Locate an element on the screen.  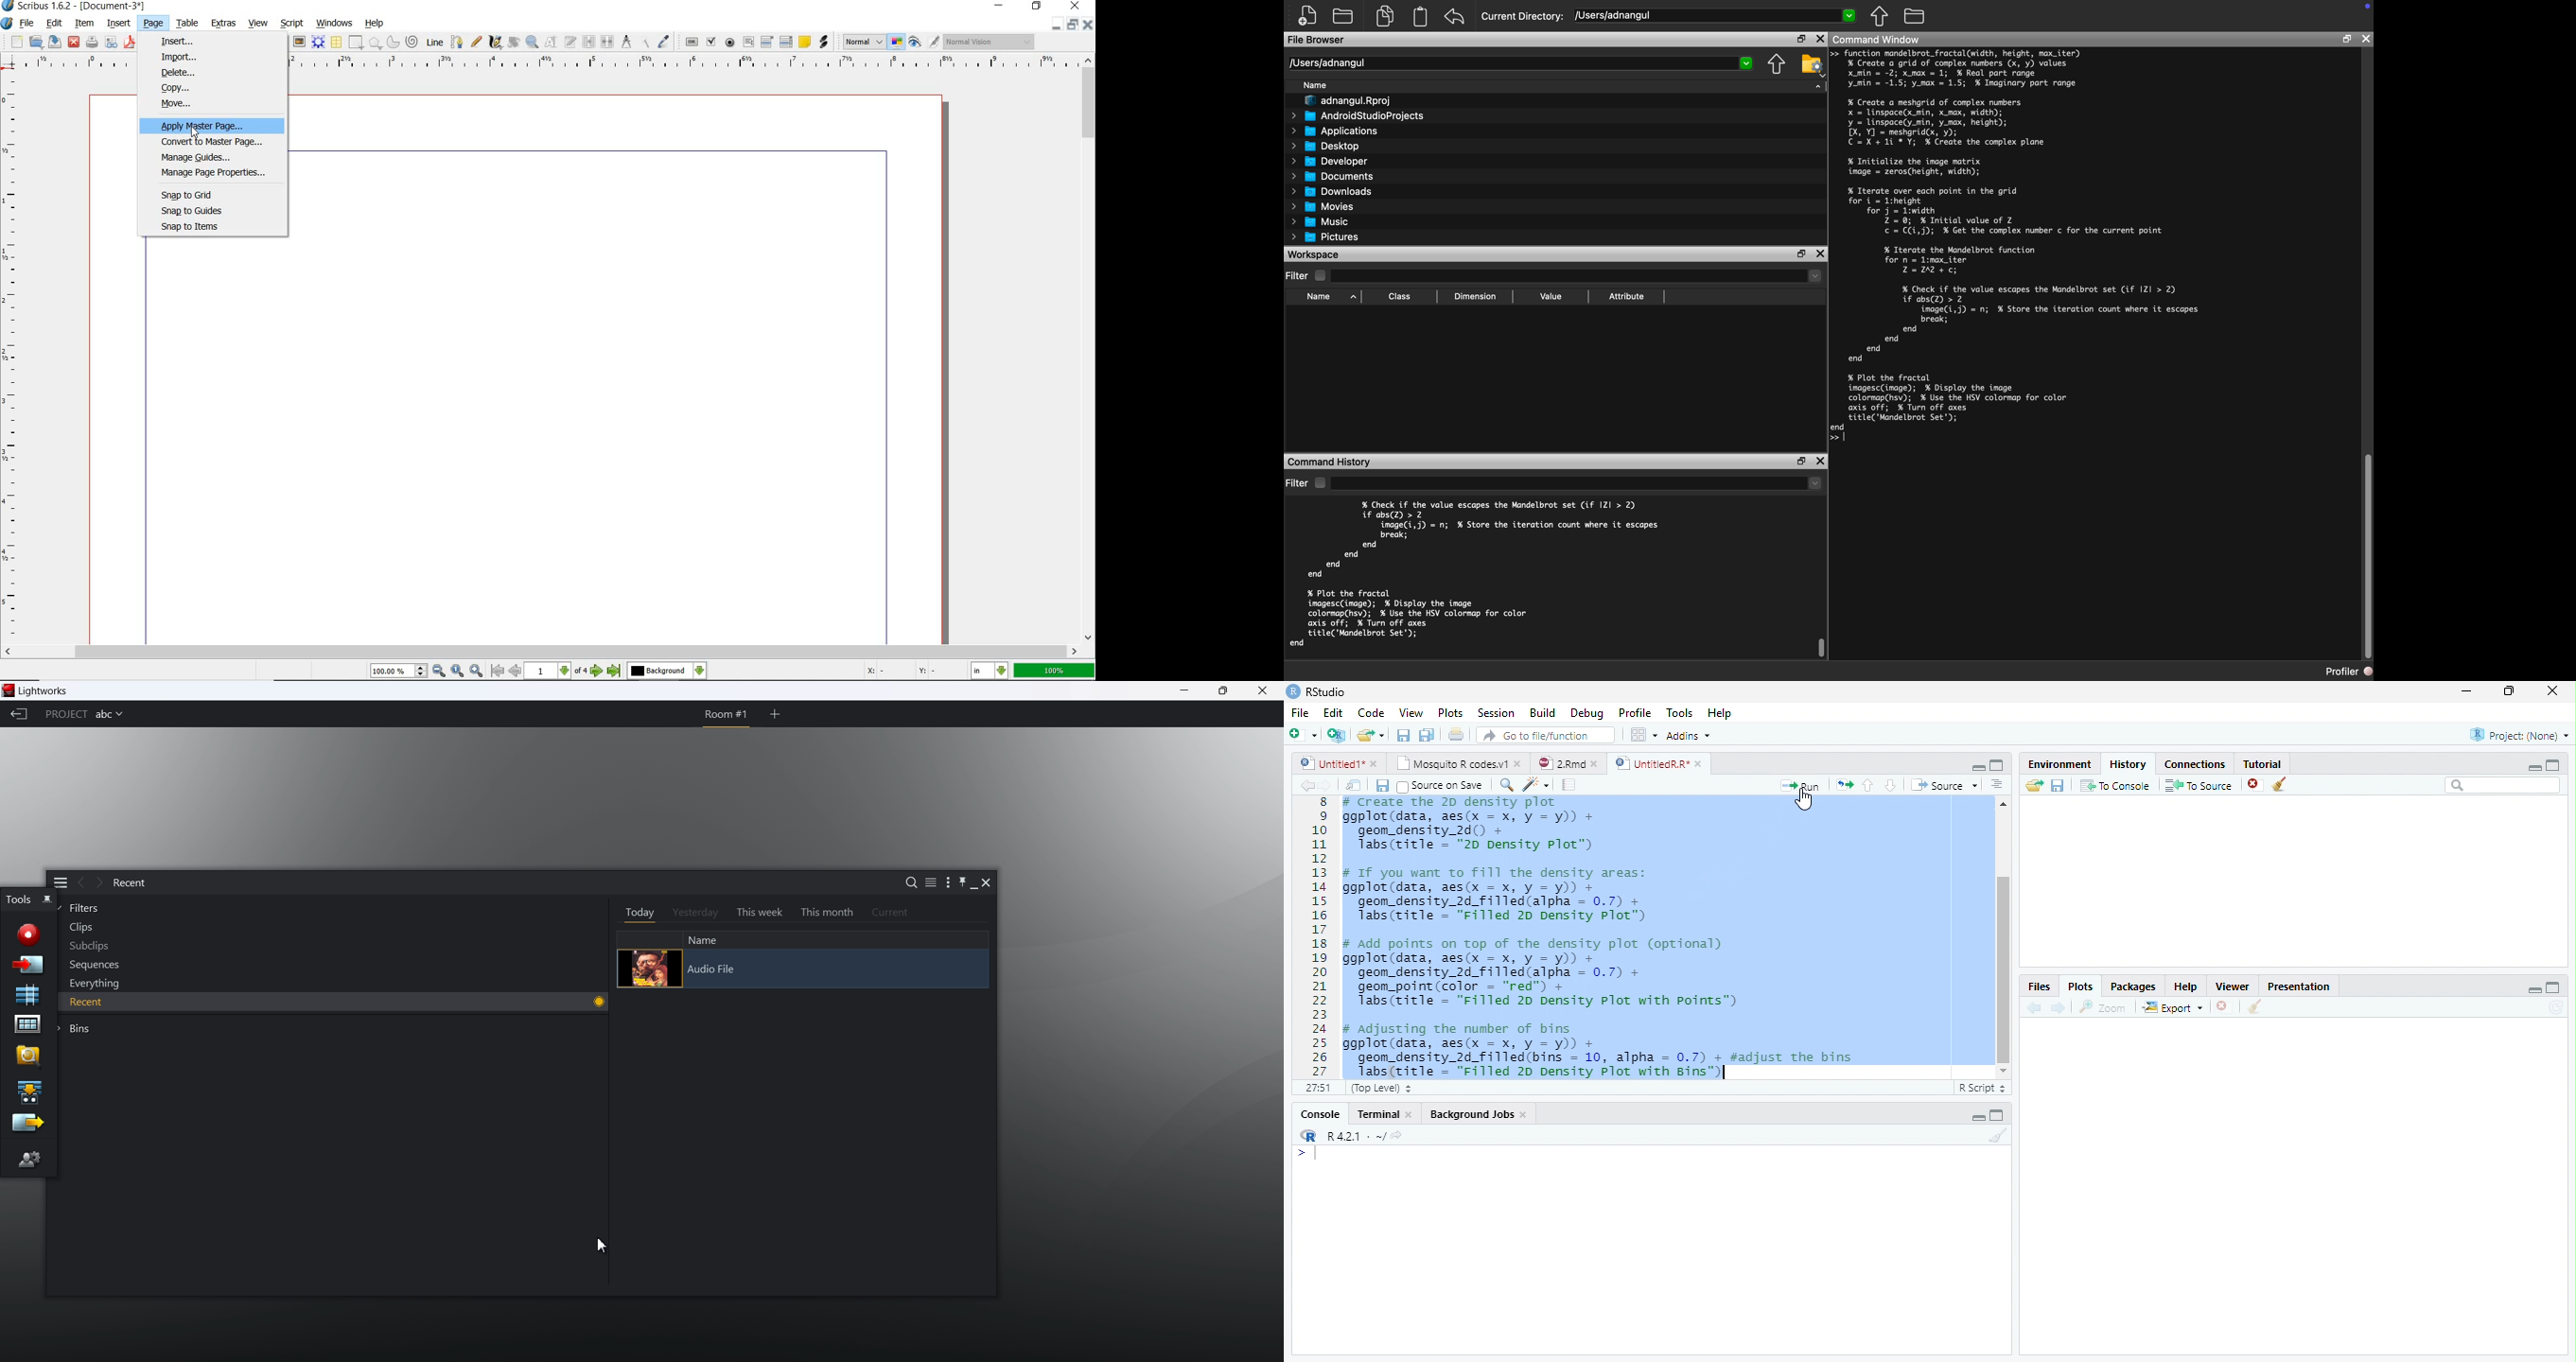
open an existing file is located at coordinates (1369, 735).